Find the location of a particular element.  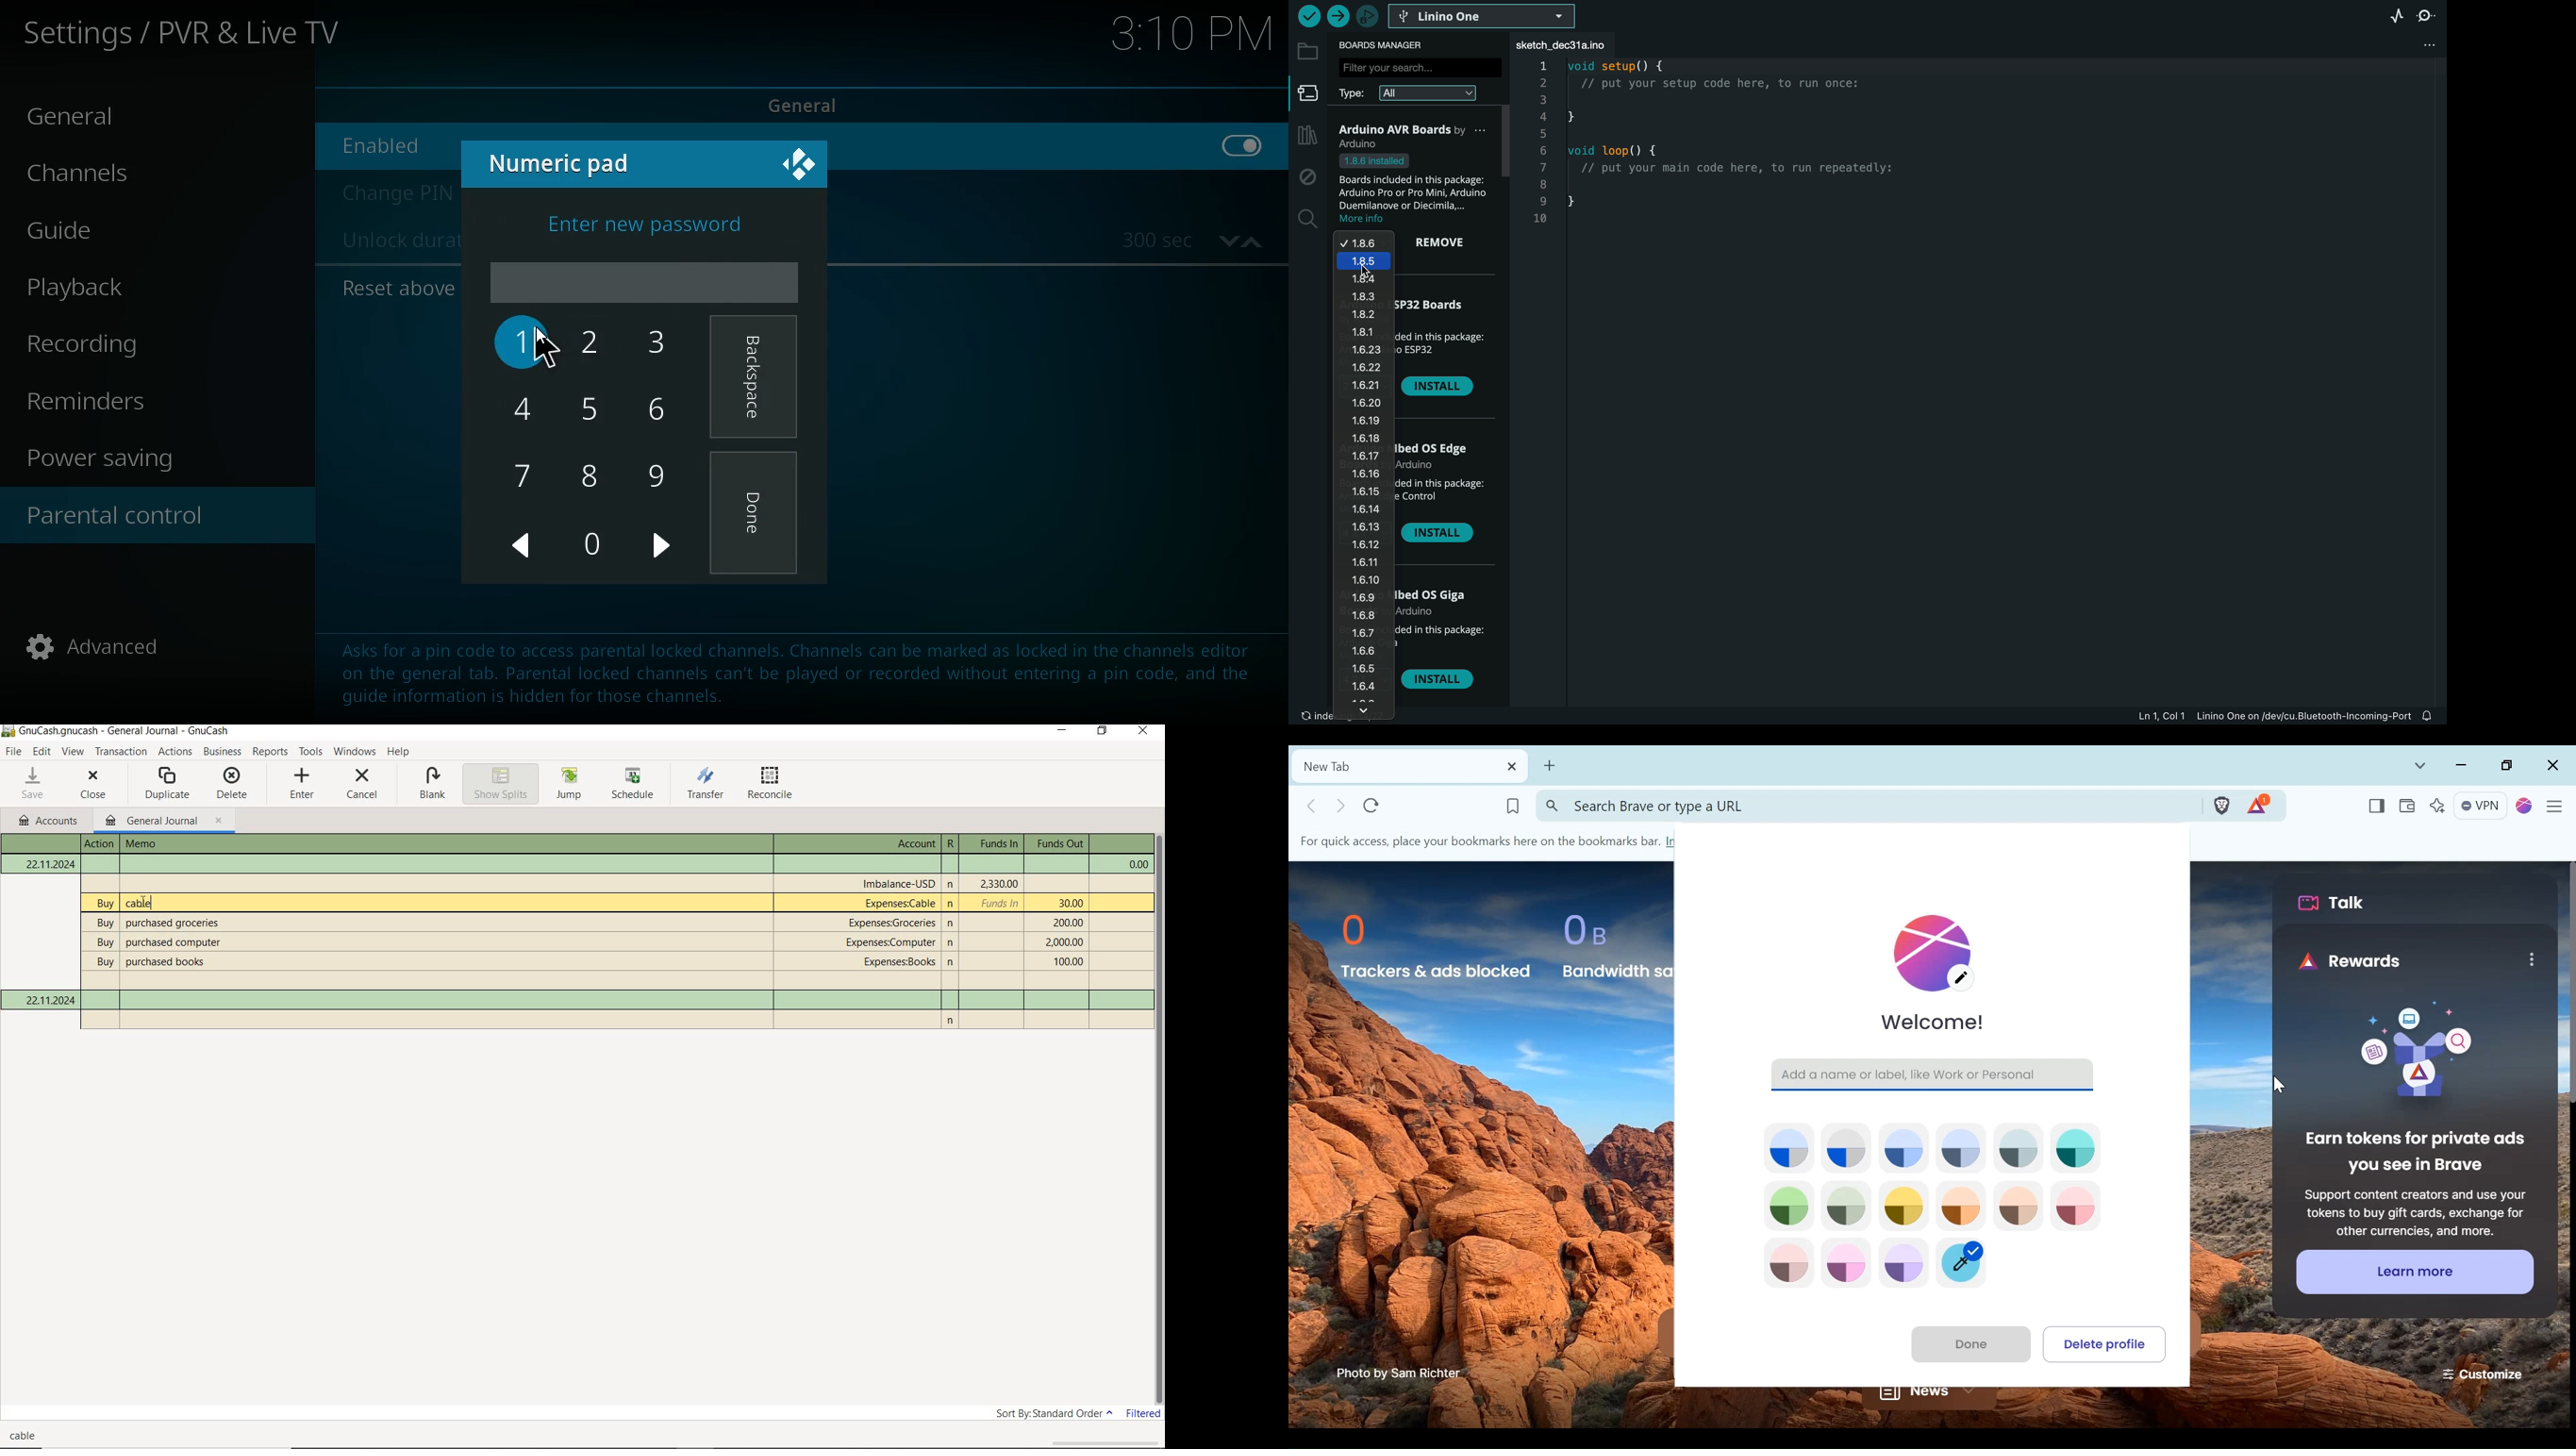

Text is located at coordinates (584, 941).